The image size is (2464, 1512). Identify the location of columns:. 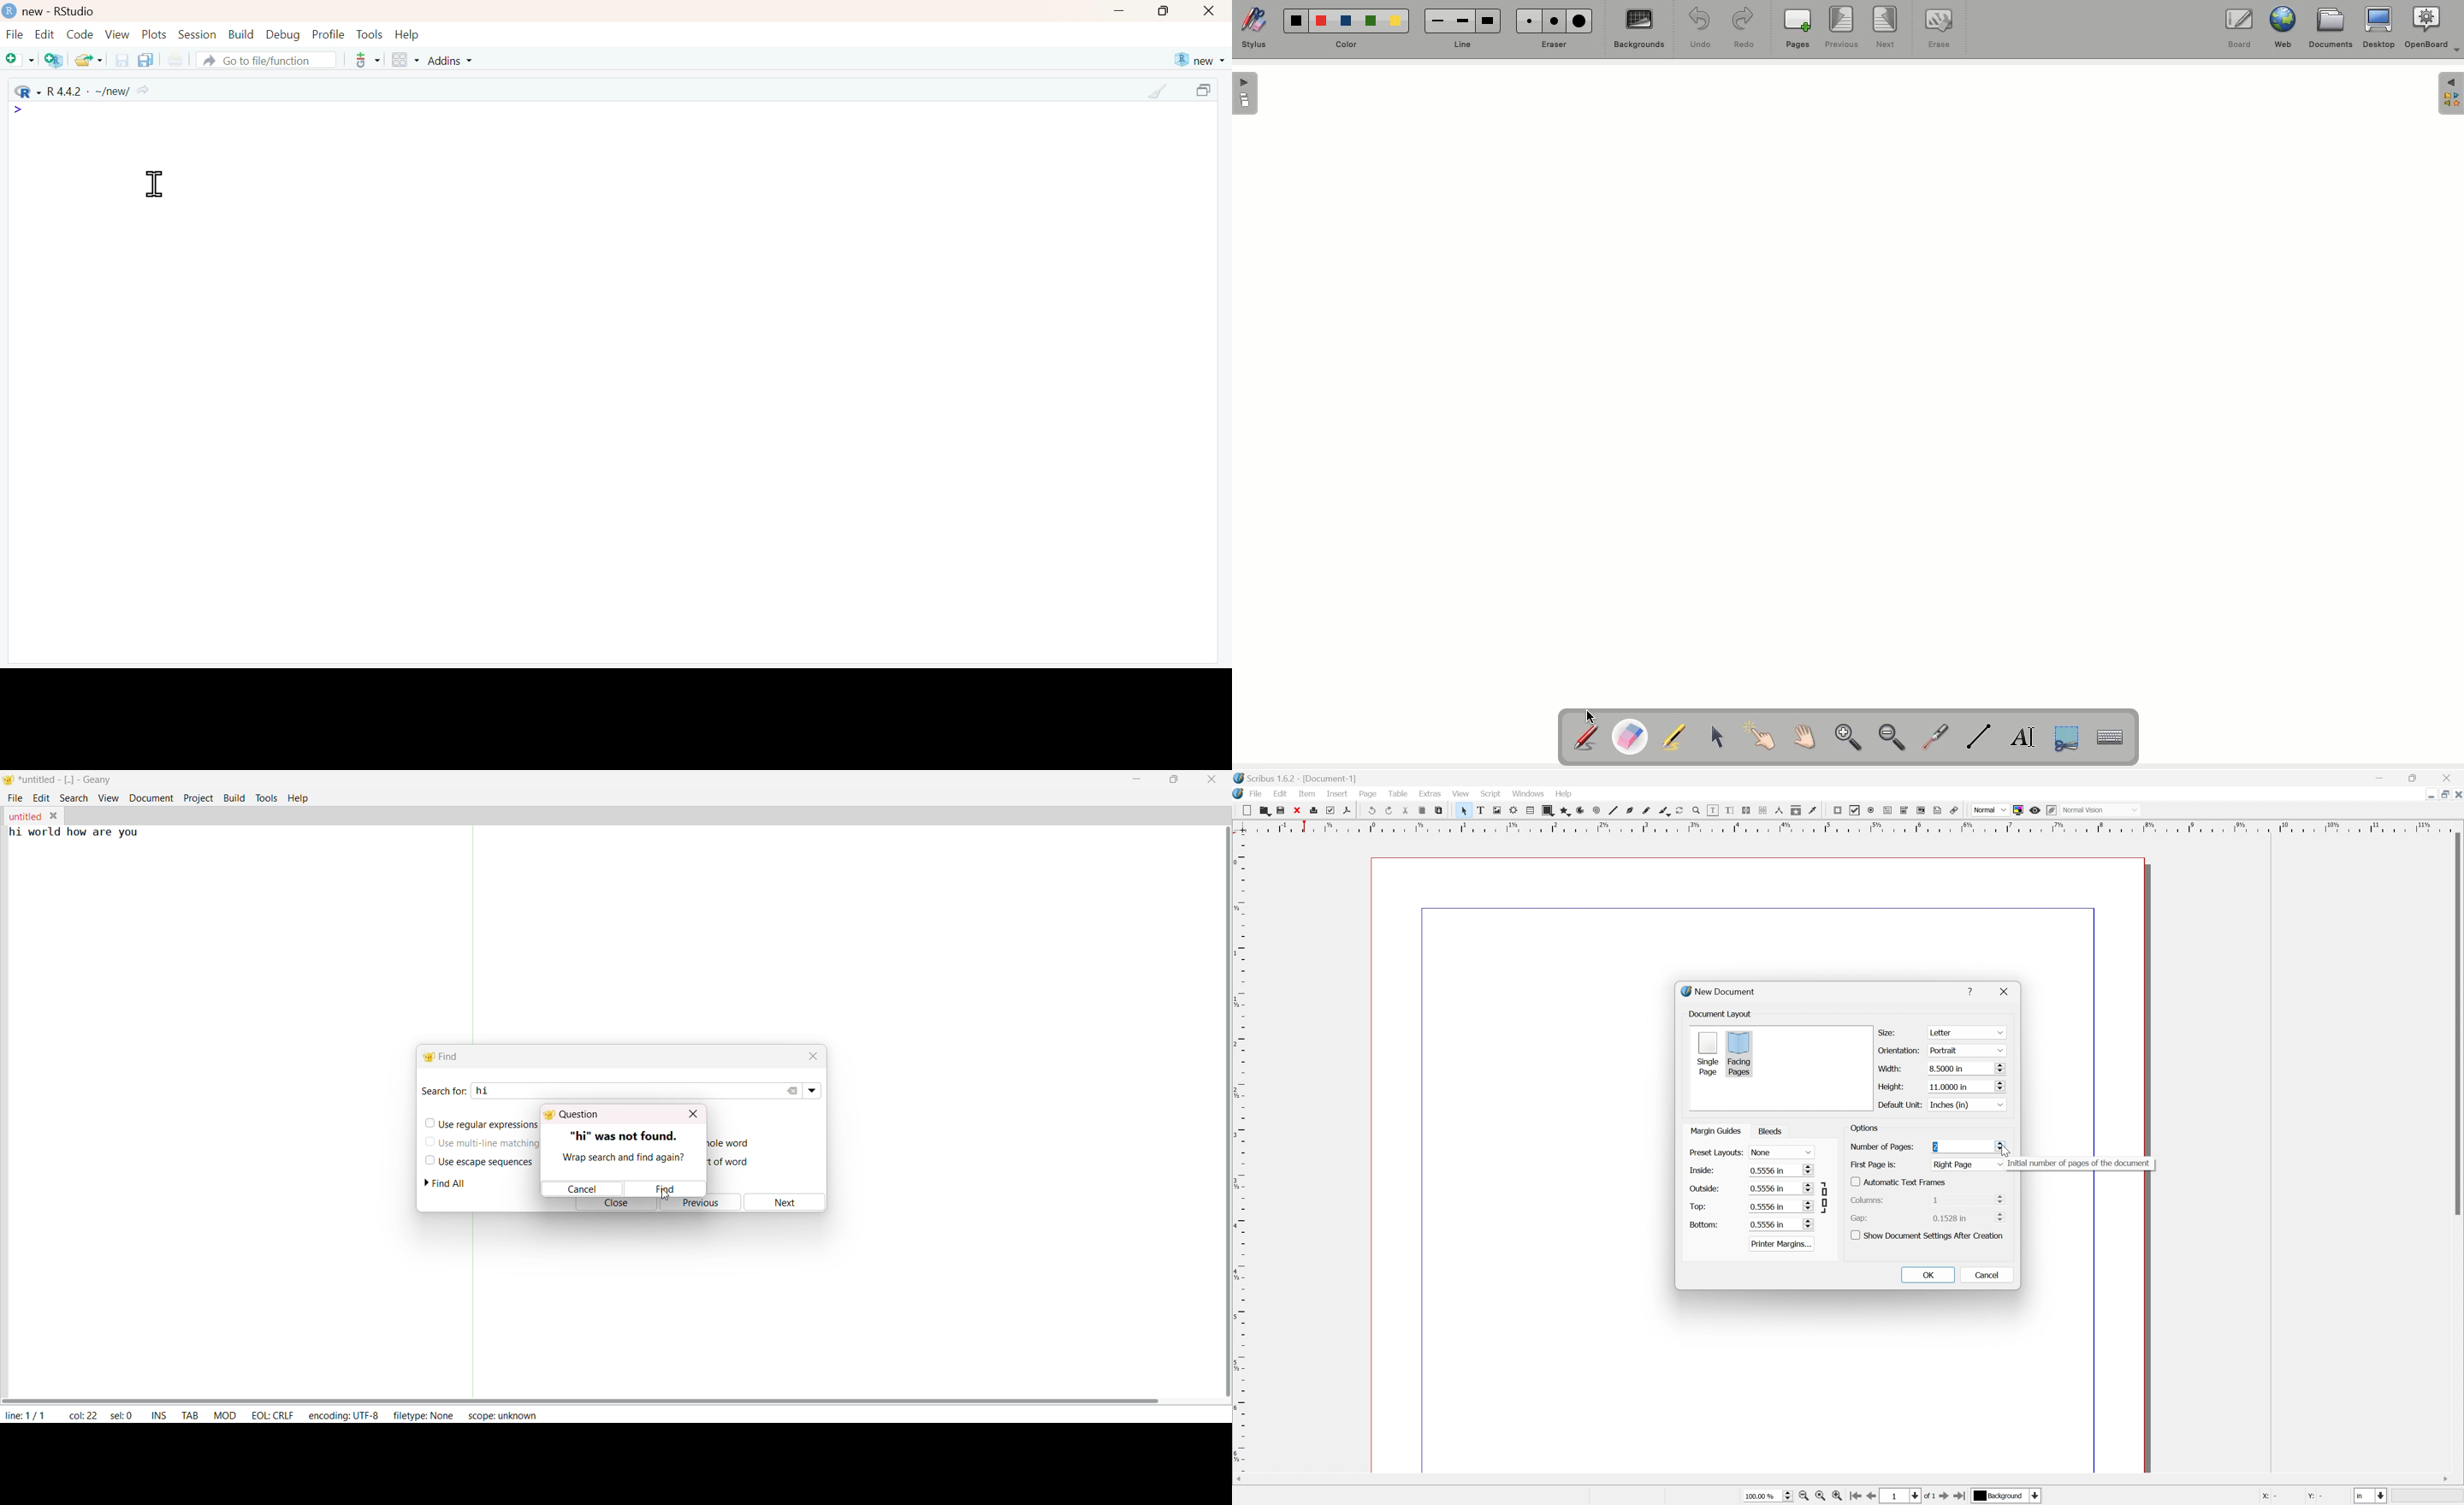
(1871, 1199).